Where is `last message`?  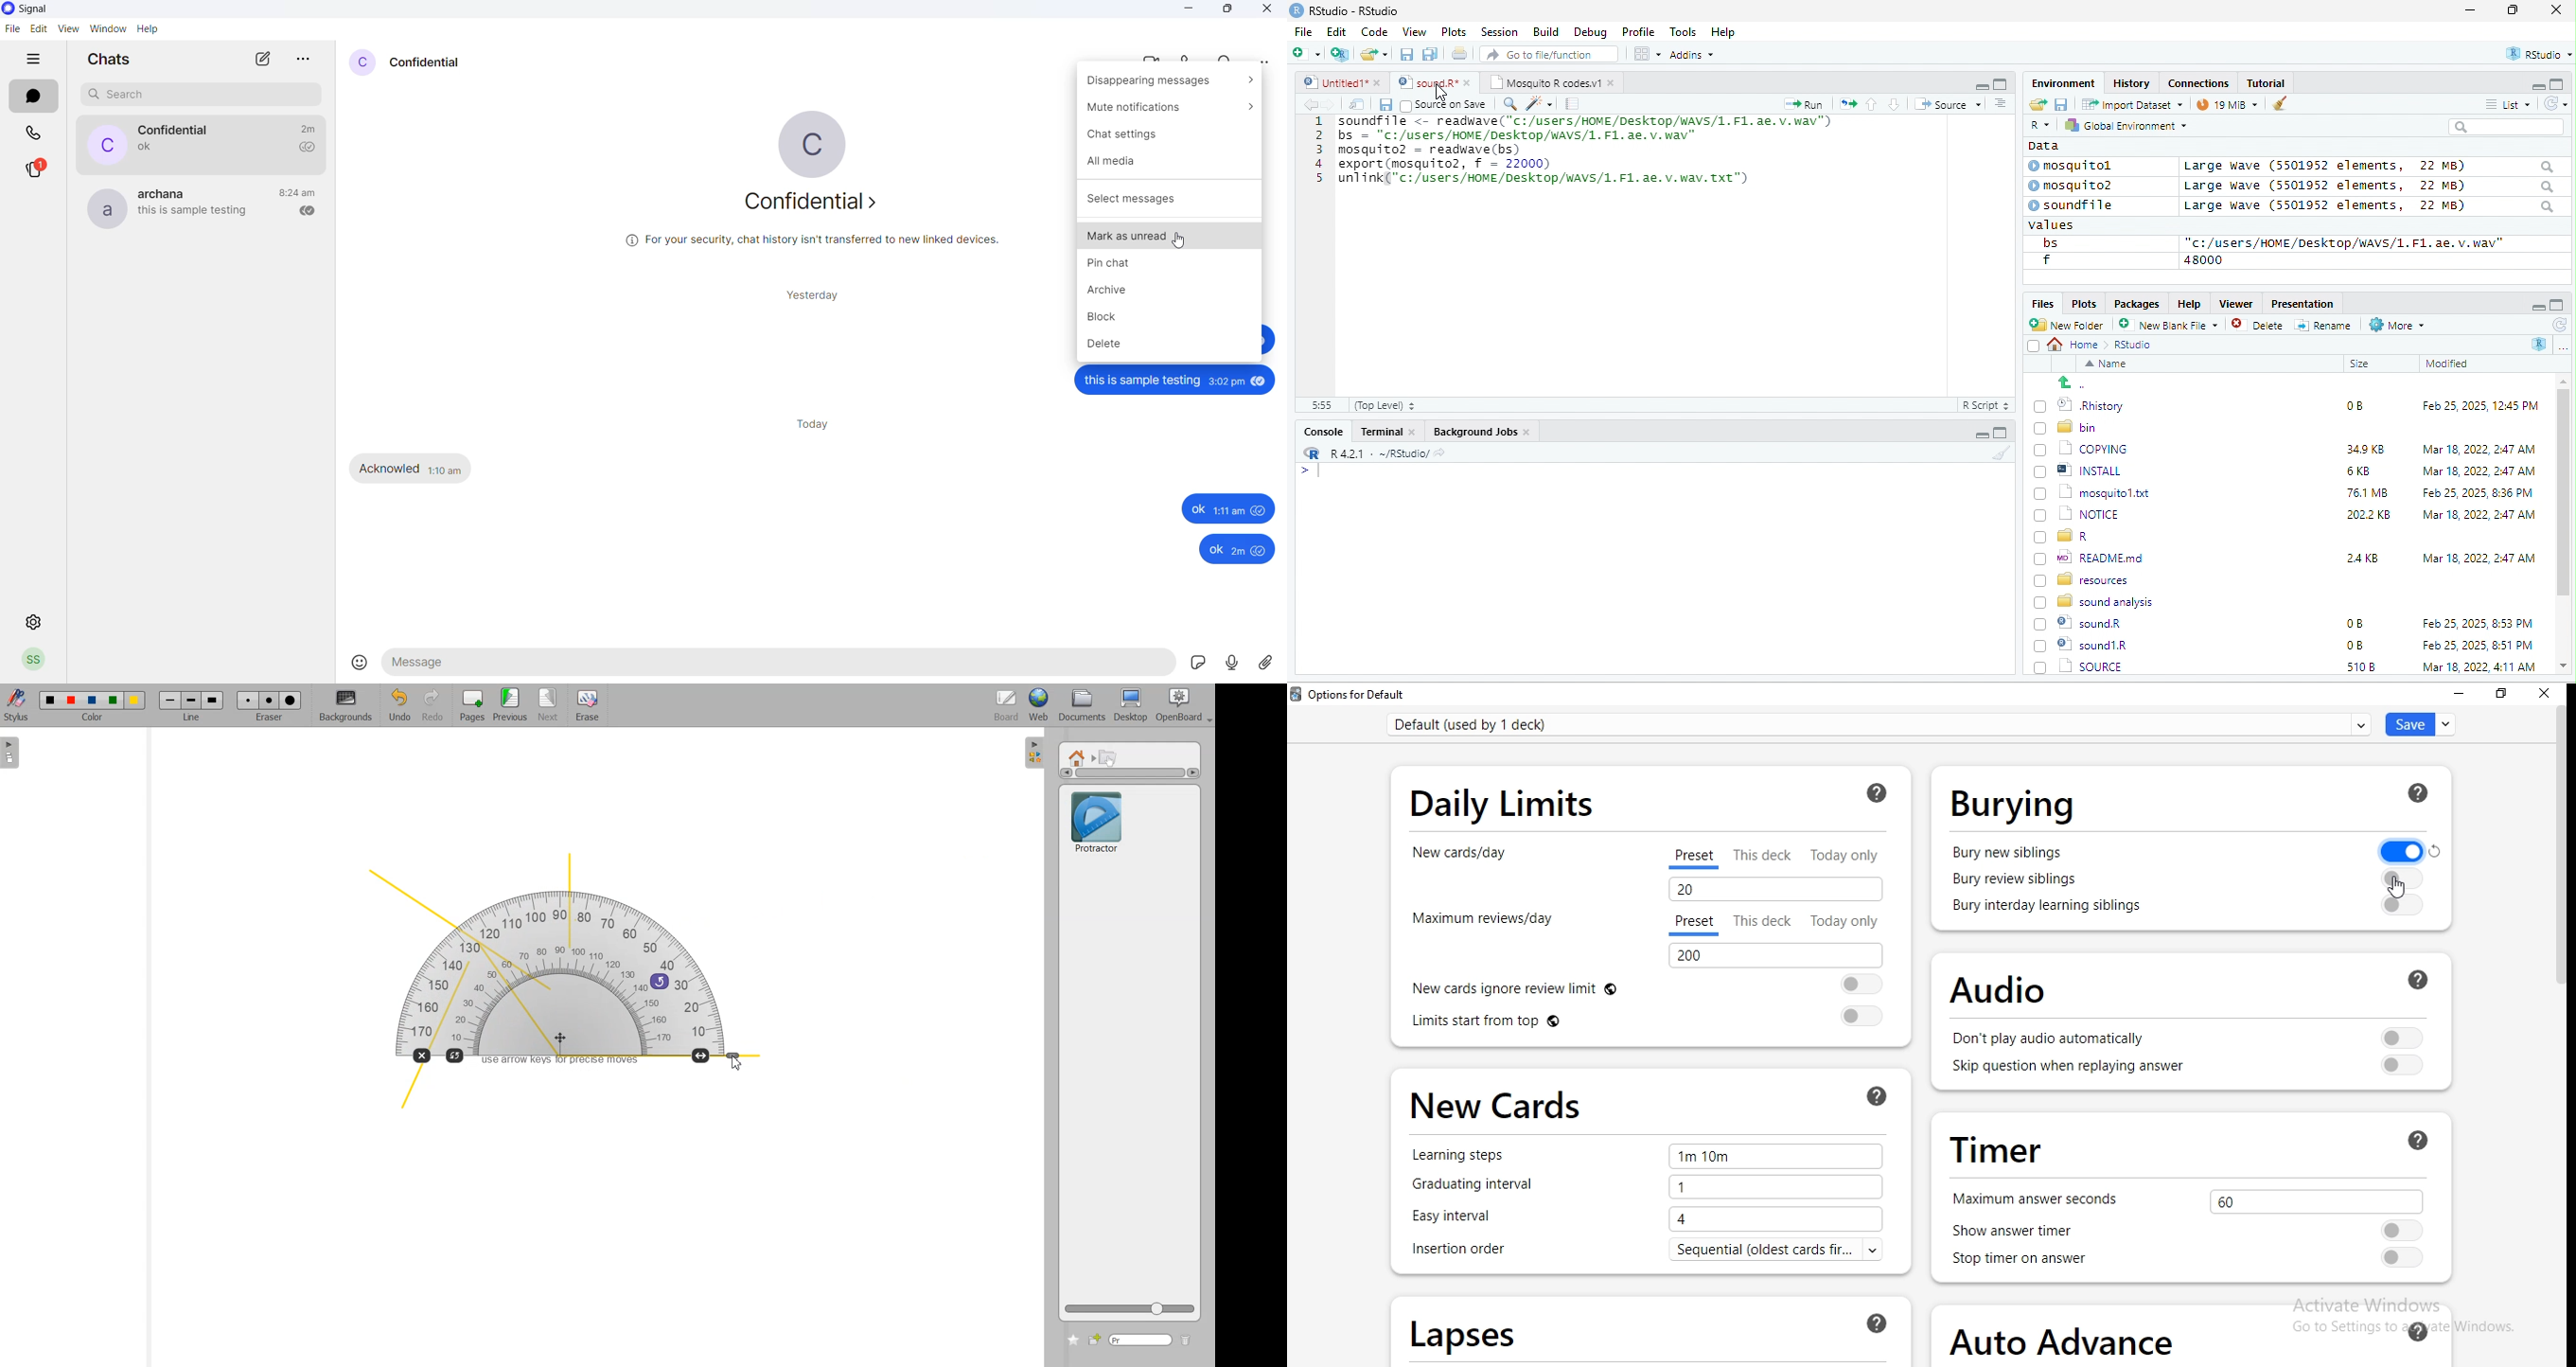 last message is located at coordinates (139, 150).